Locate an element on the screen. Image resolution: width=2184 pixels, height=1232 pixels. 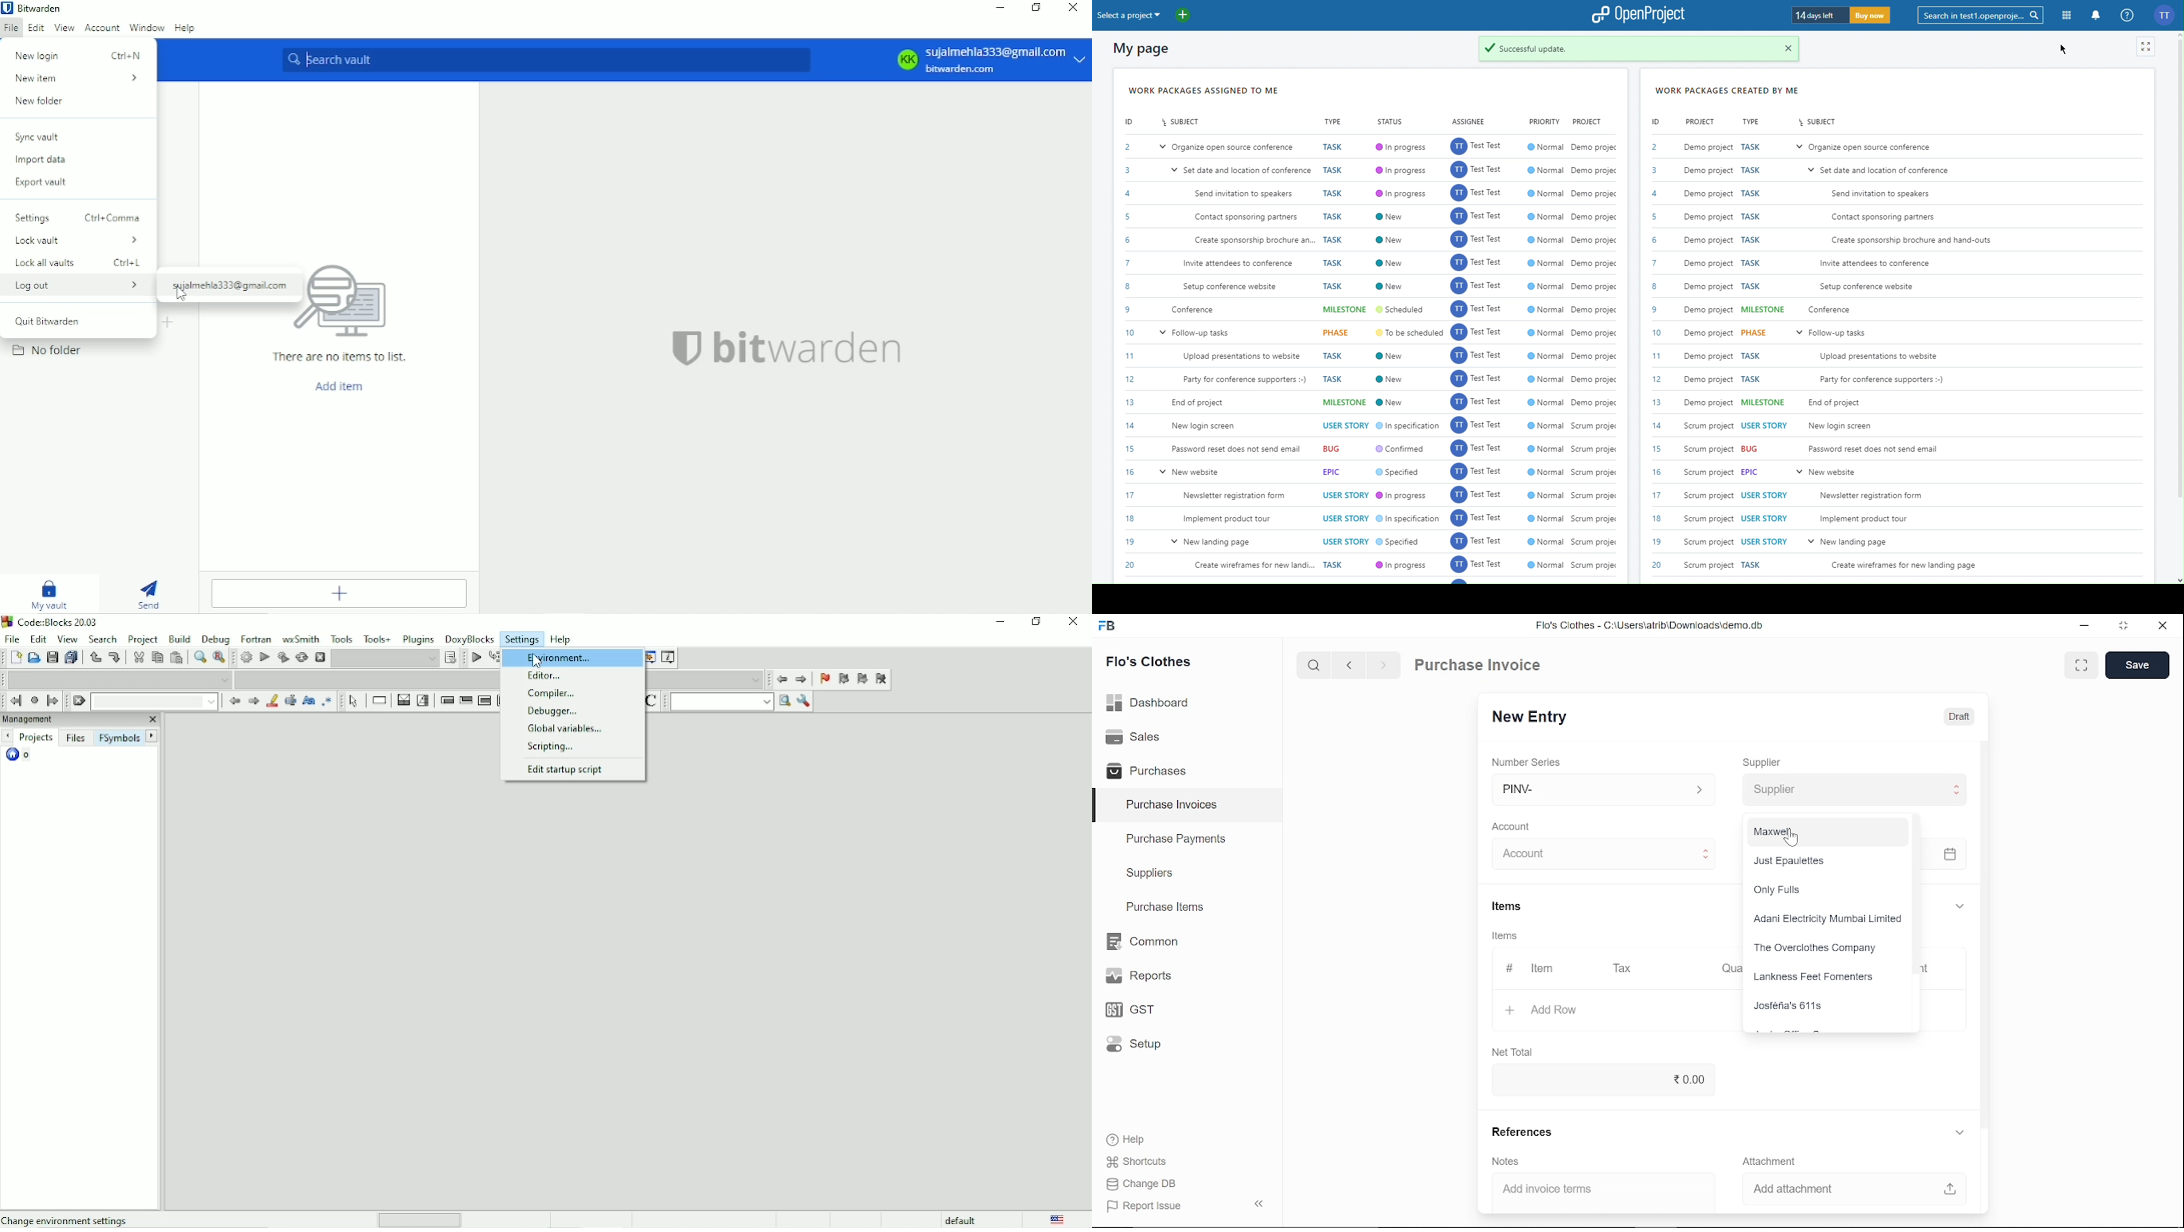
J Report Issue is located at coordinates (1141, 1206).